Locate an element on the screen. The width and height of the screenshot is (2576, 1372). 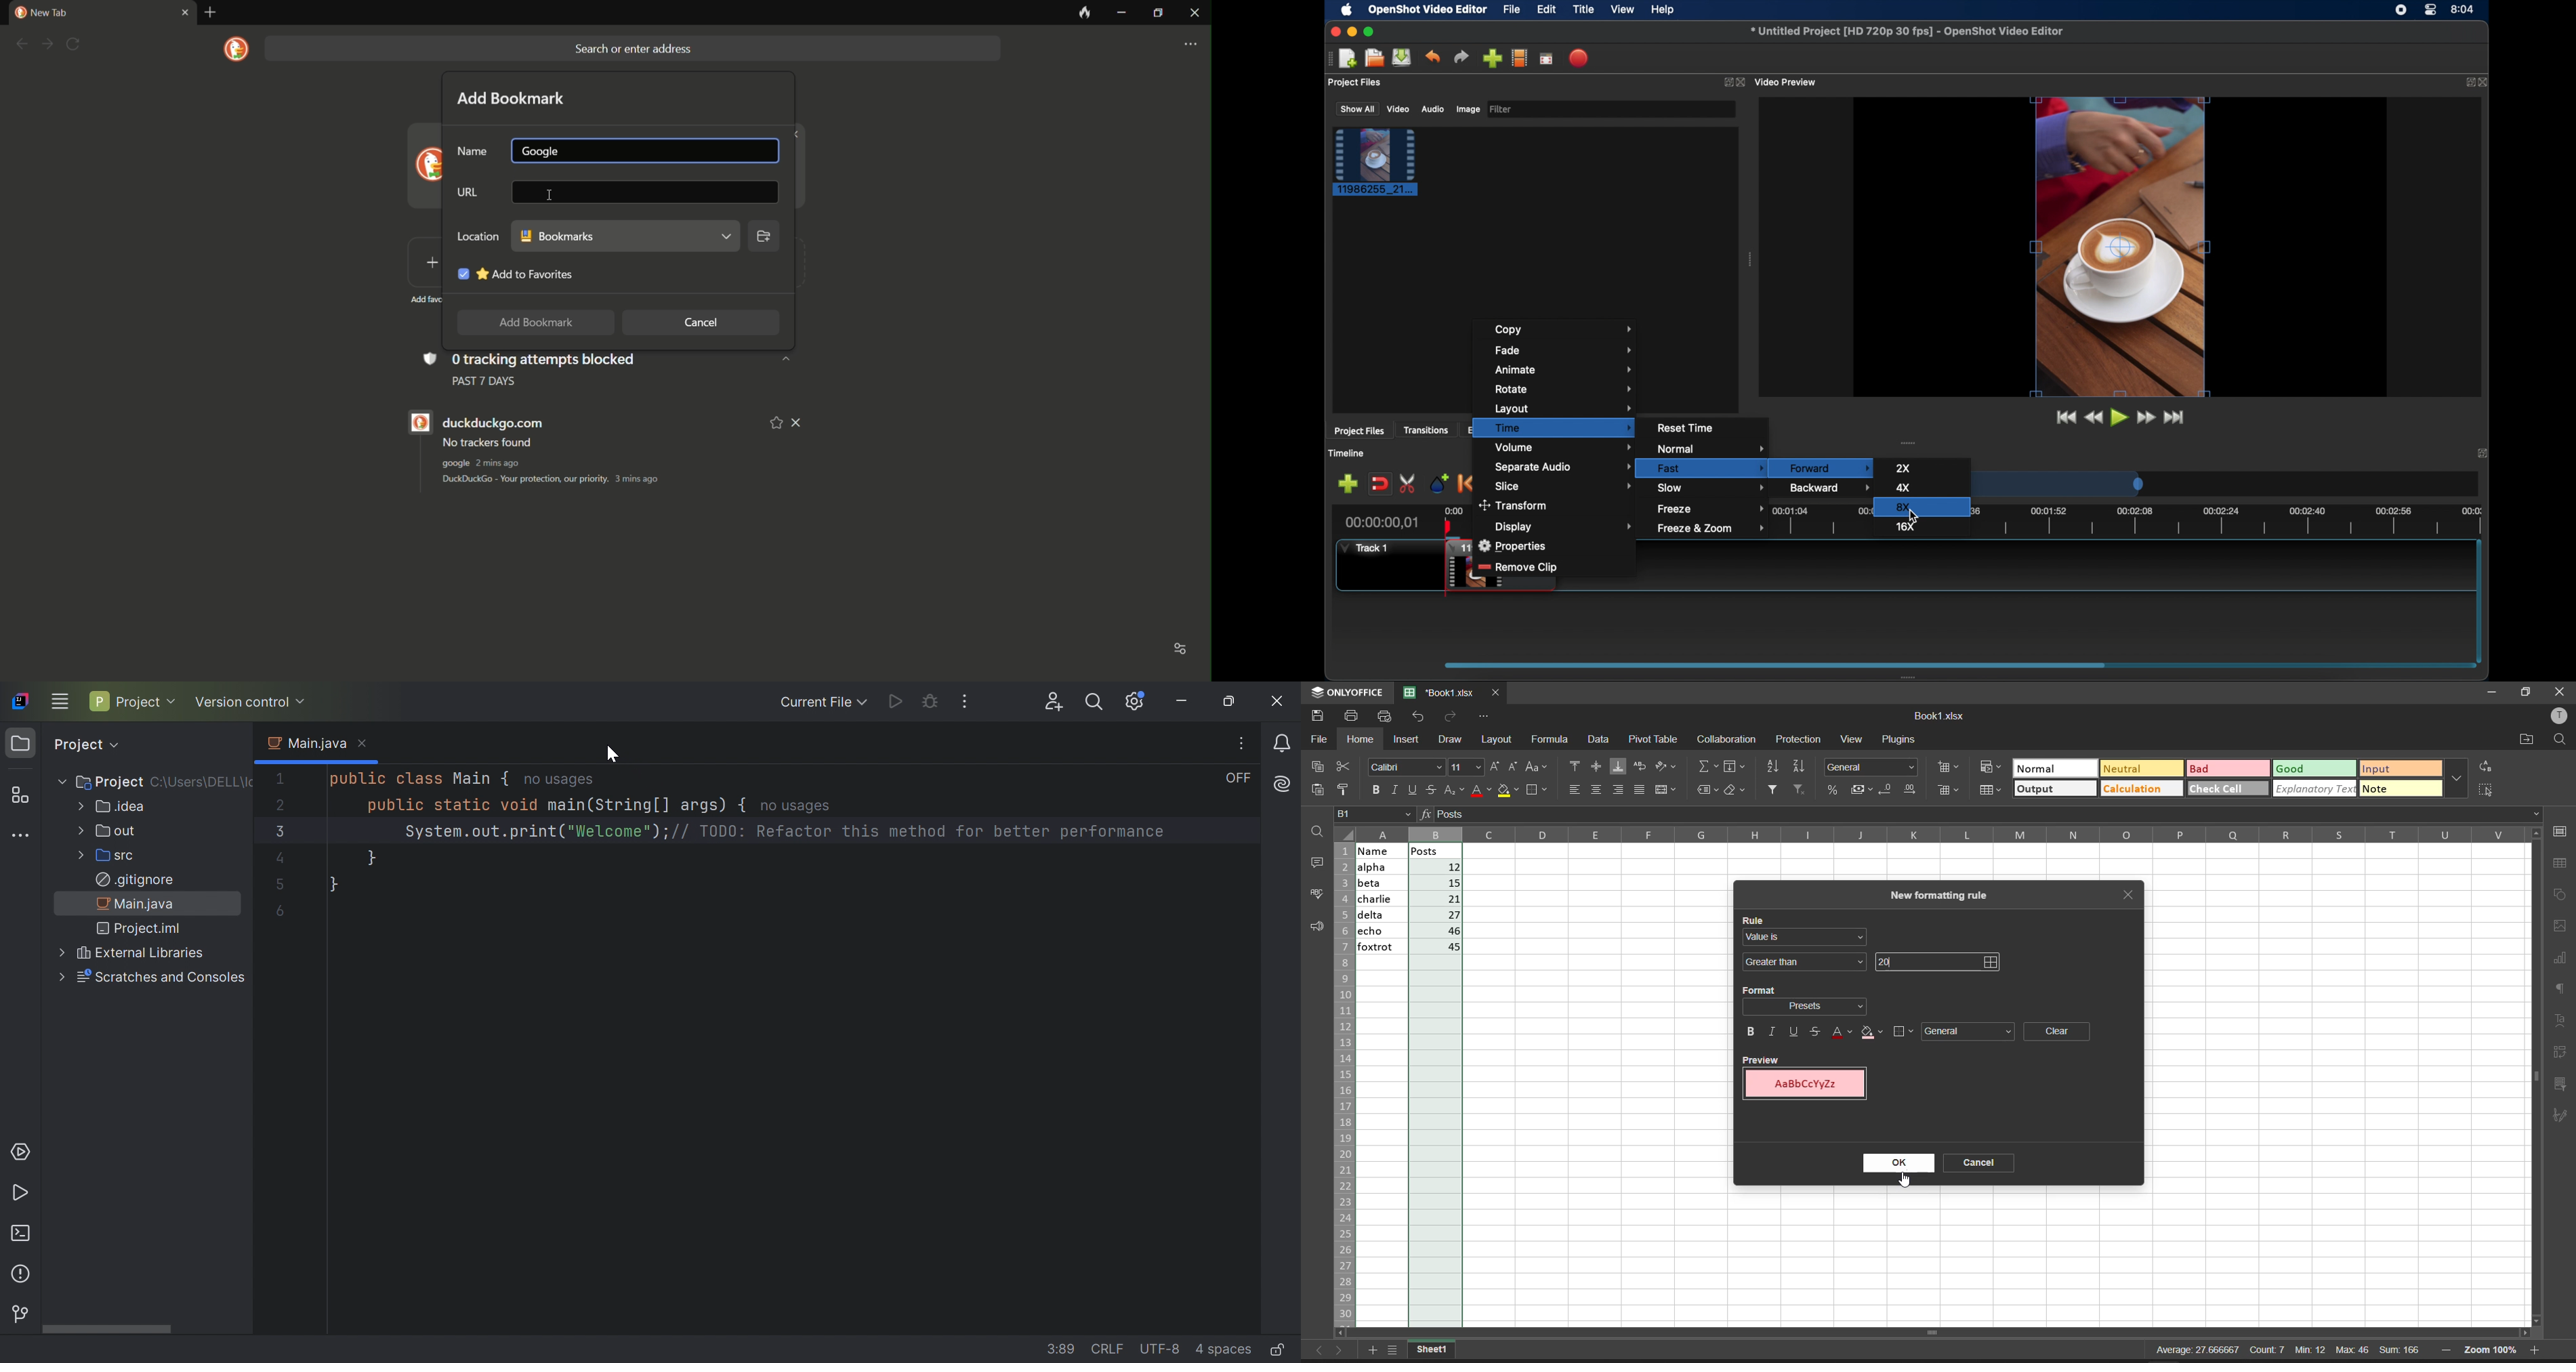
underline is located at coordinates (1795, 1031).